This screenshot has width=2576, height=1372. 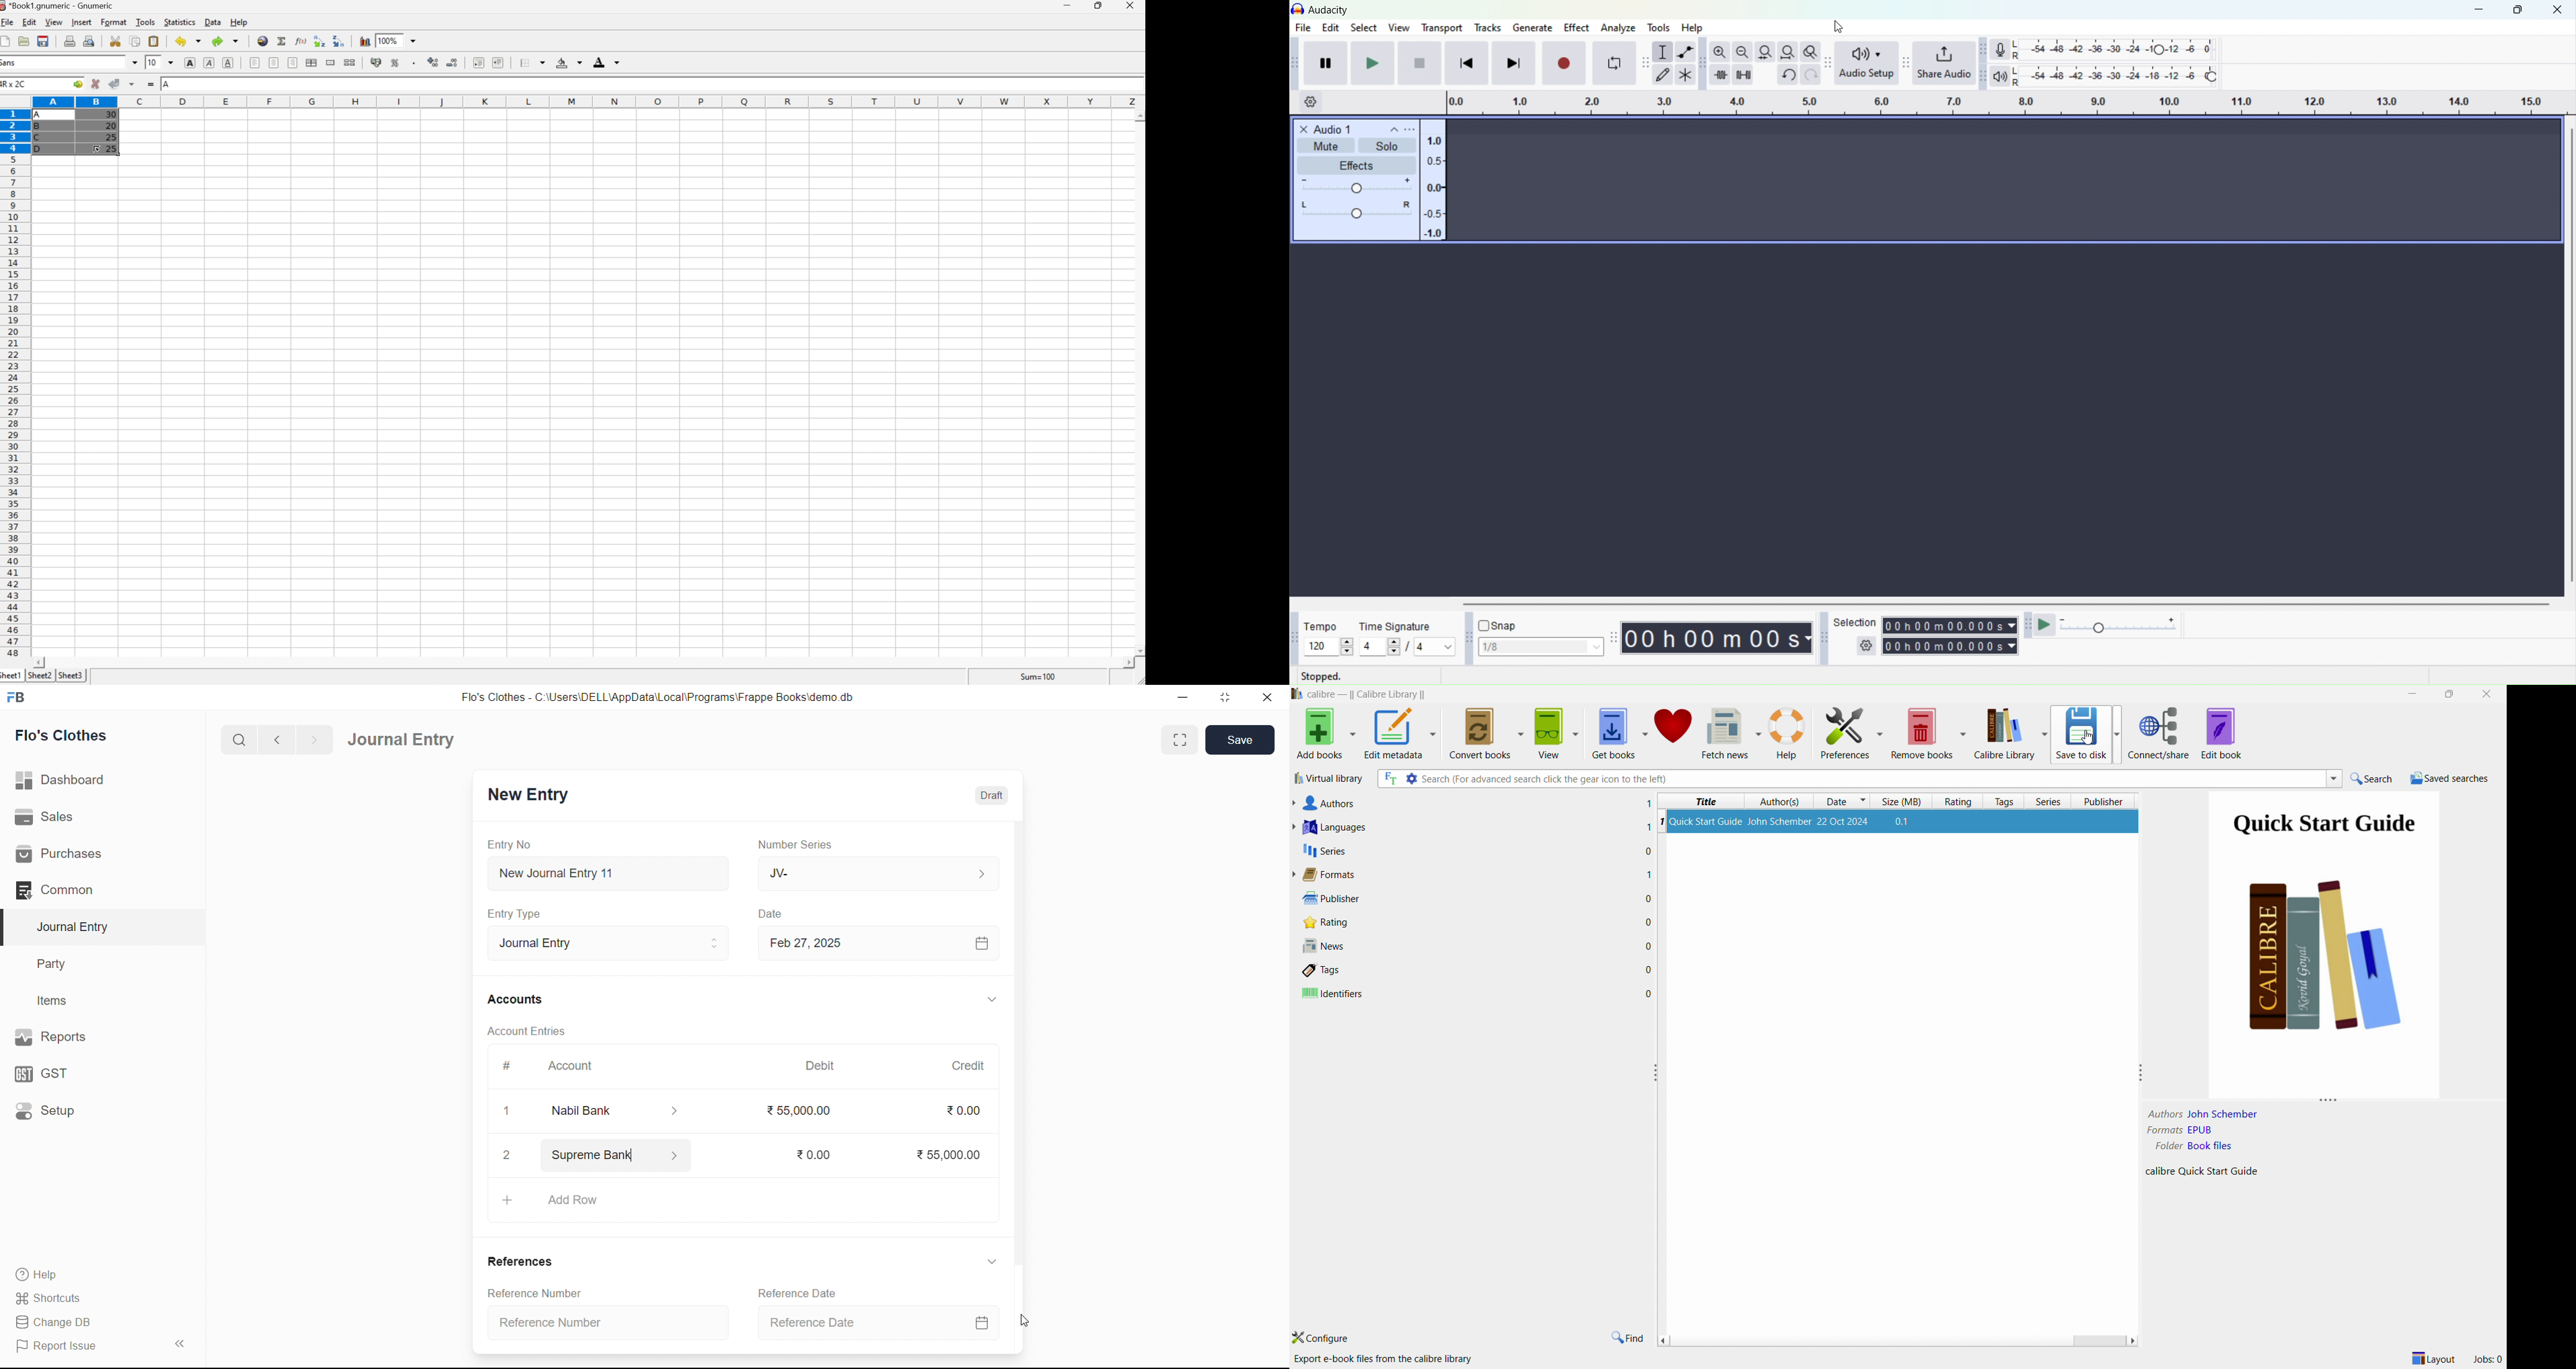 What do you see at coordinates (1389, 146) in the screenshot?
I see `solo` at bounding box center [1389, 146].